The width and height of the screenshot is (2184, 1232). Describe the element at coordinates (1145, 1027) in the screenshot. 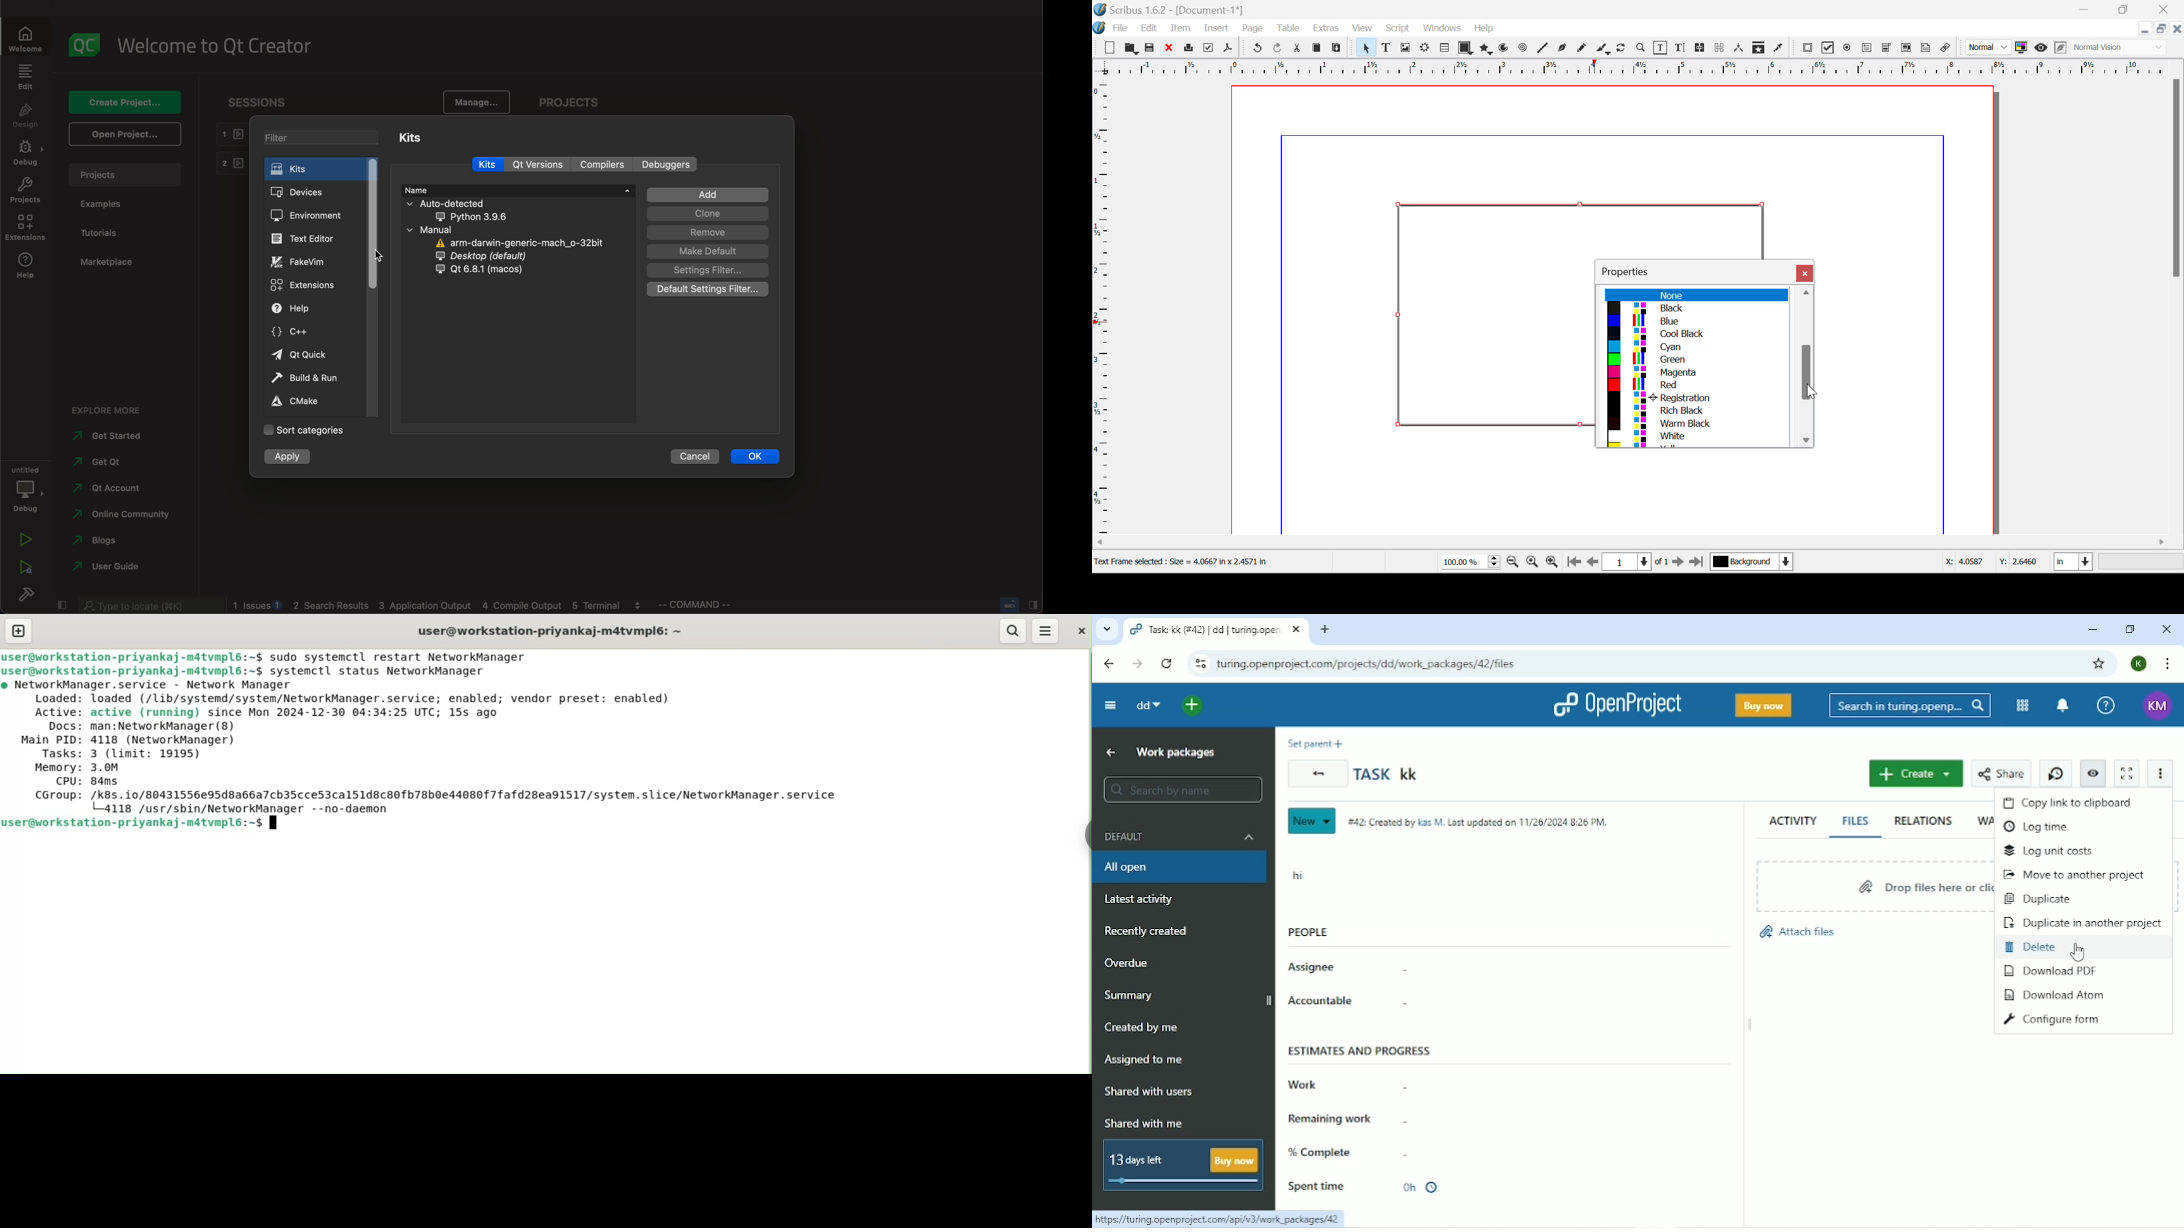

I see `Created by me` at that location.